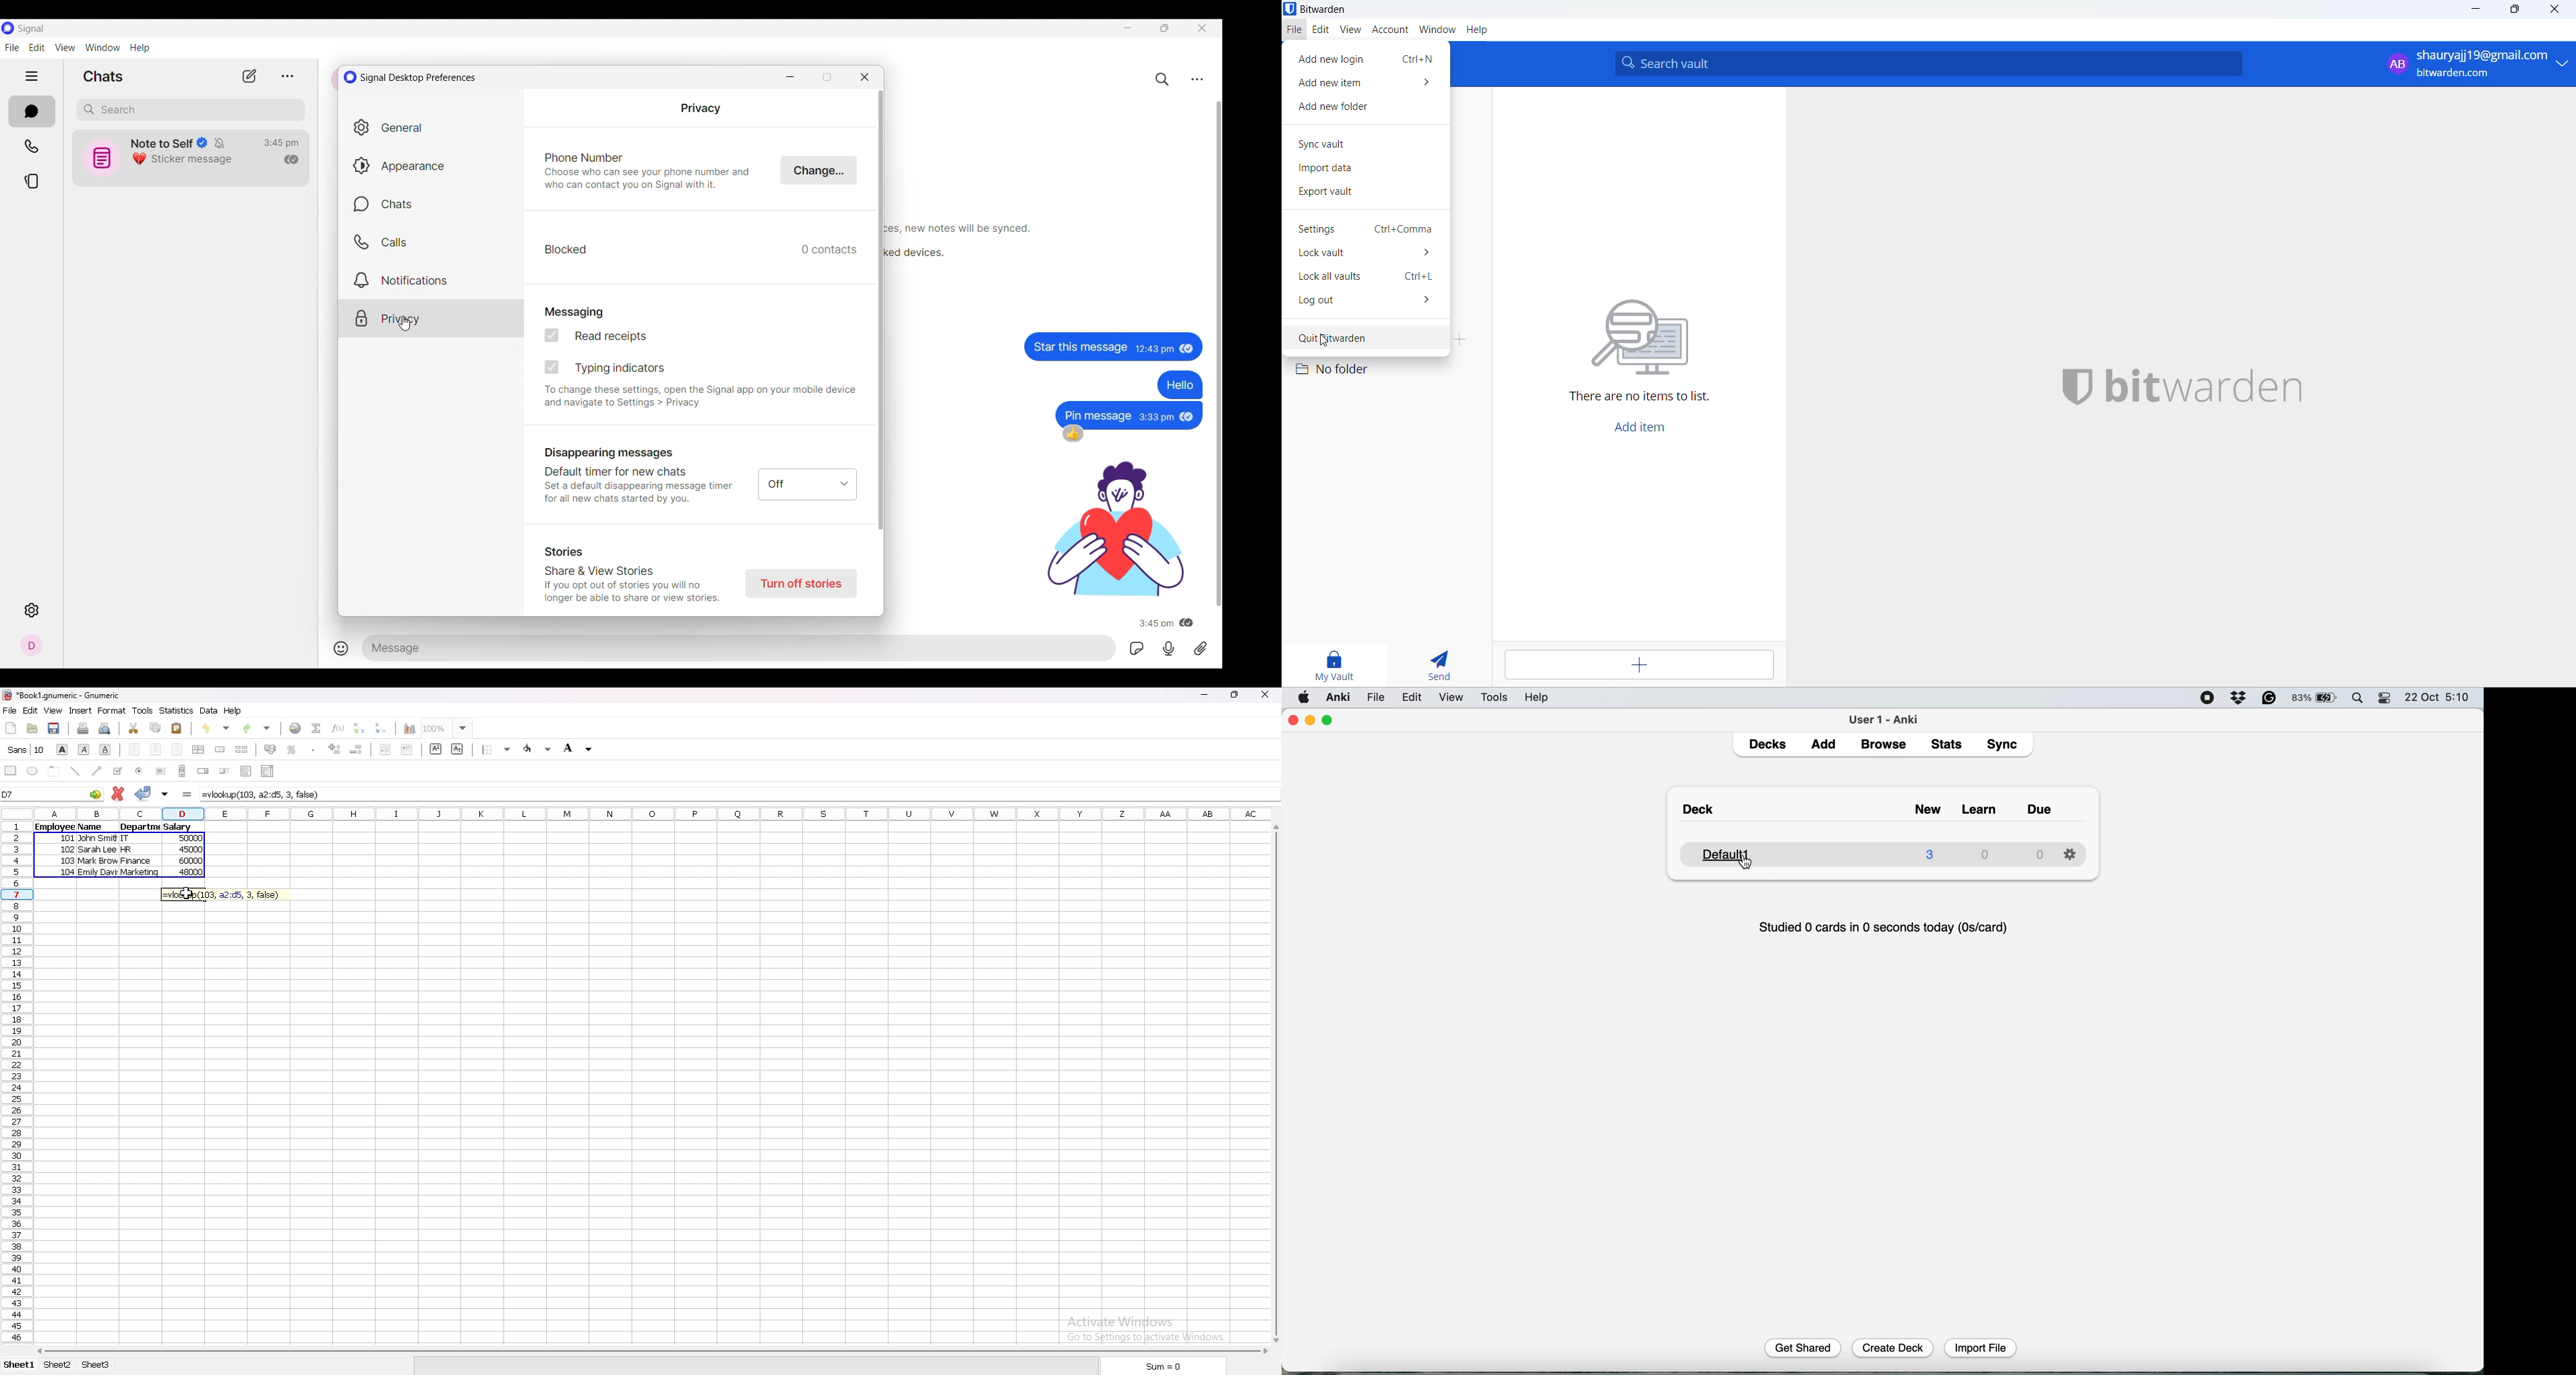 This screenshot has height=1400, width=2576. Describe the element at coordinates (130, 851) in the screenshot. I see `HR` at that location.